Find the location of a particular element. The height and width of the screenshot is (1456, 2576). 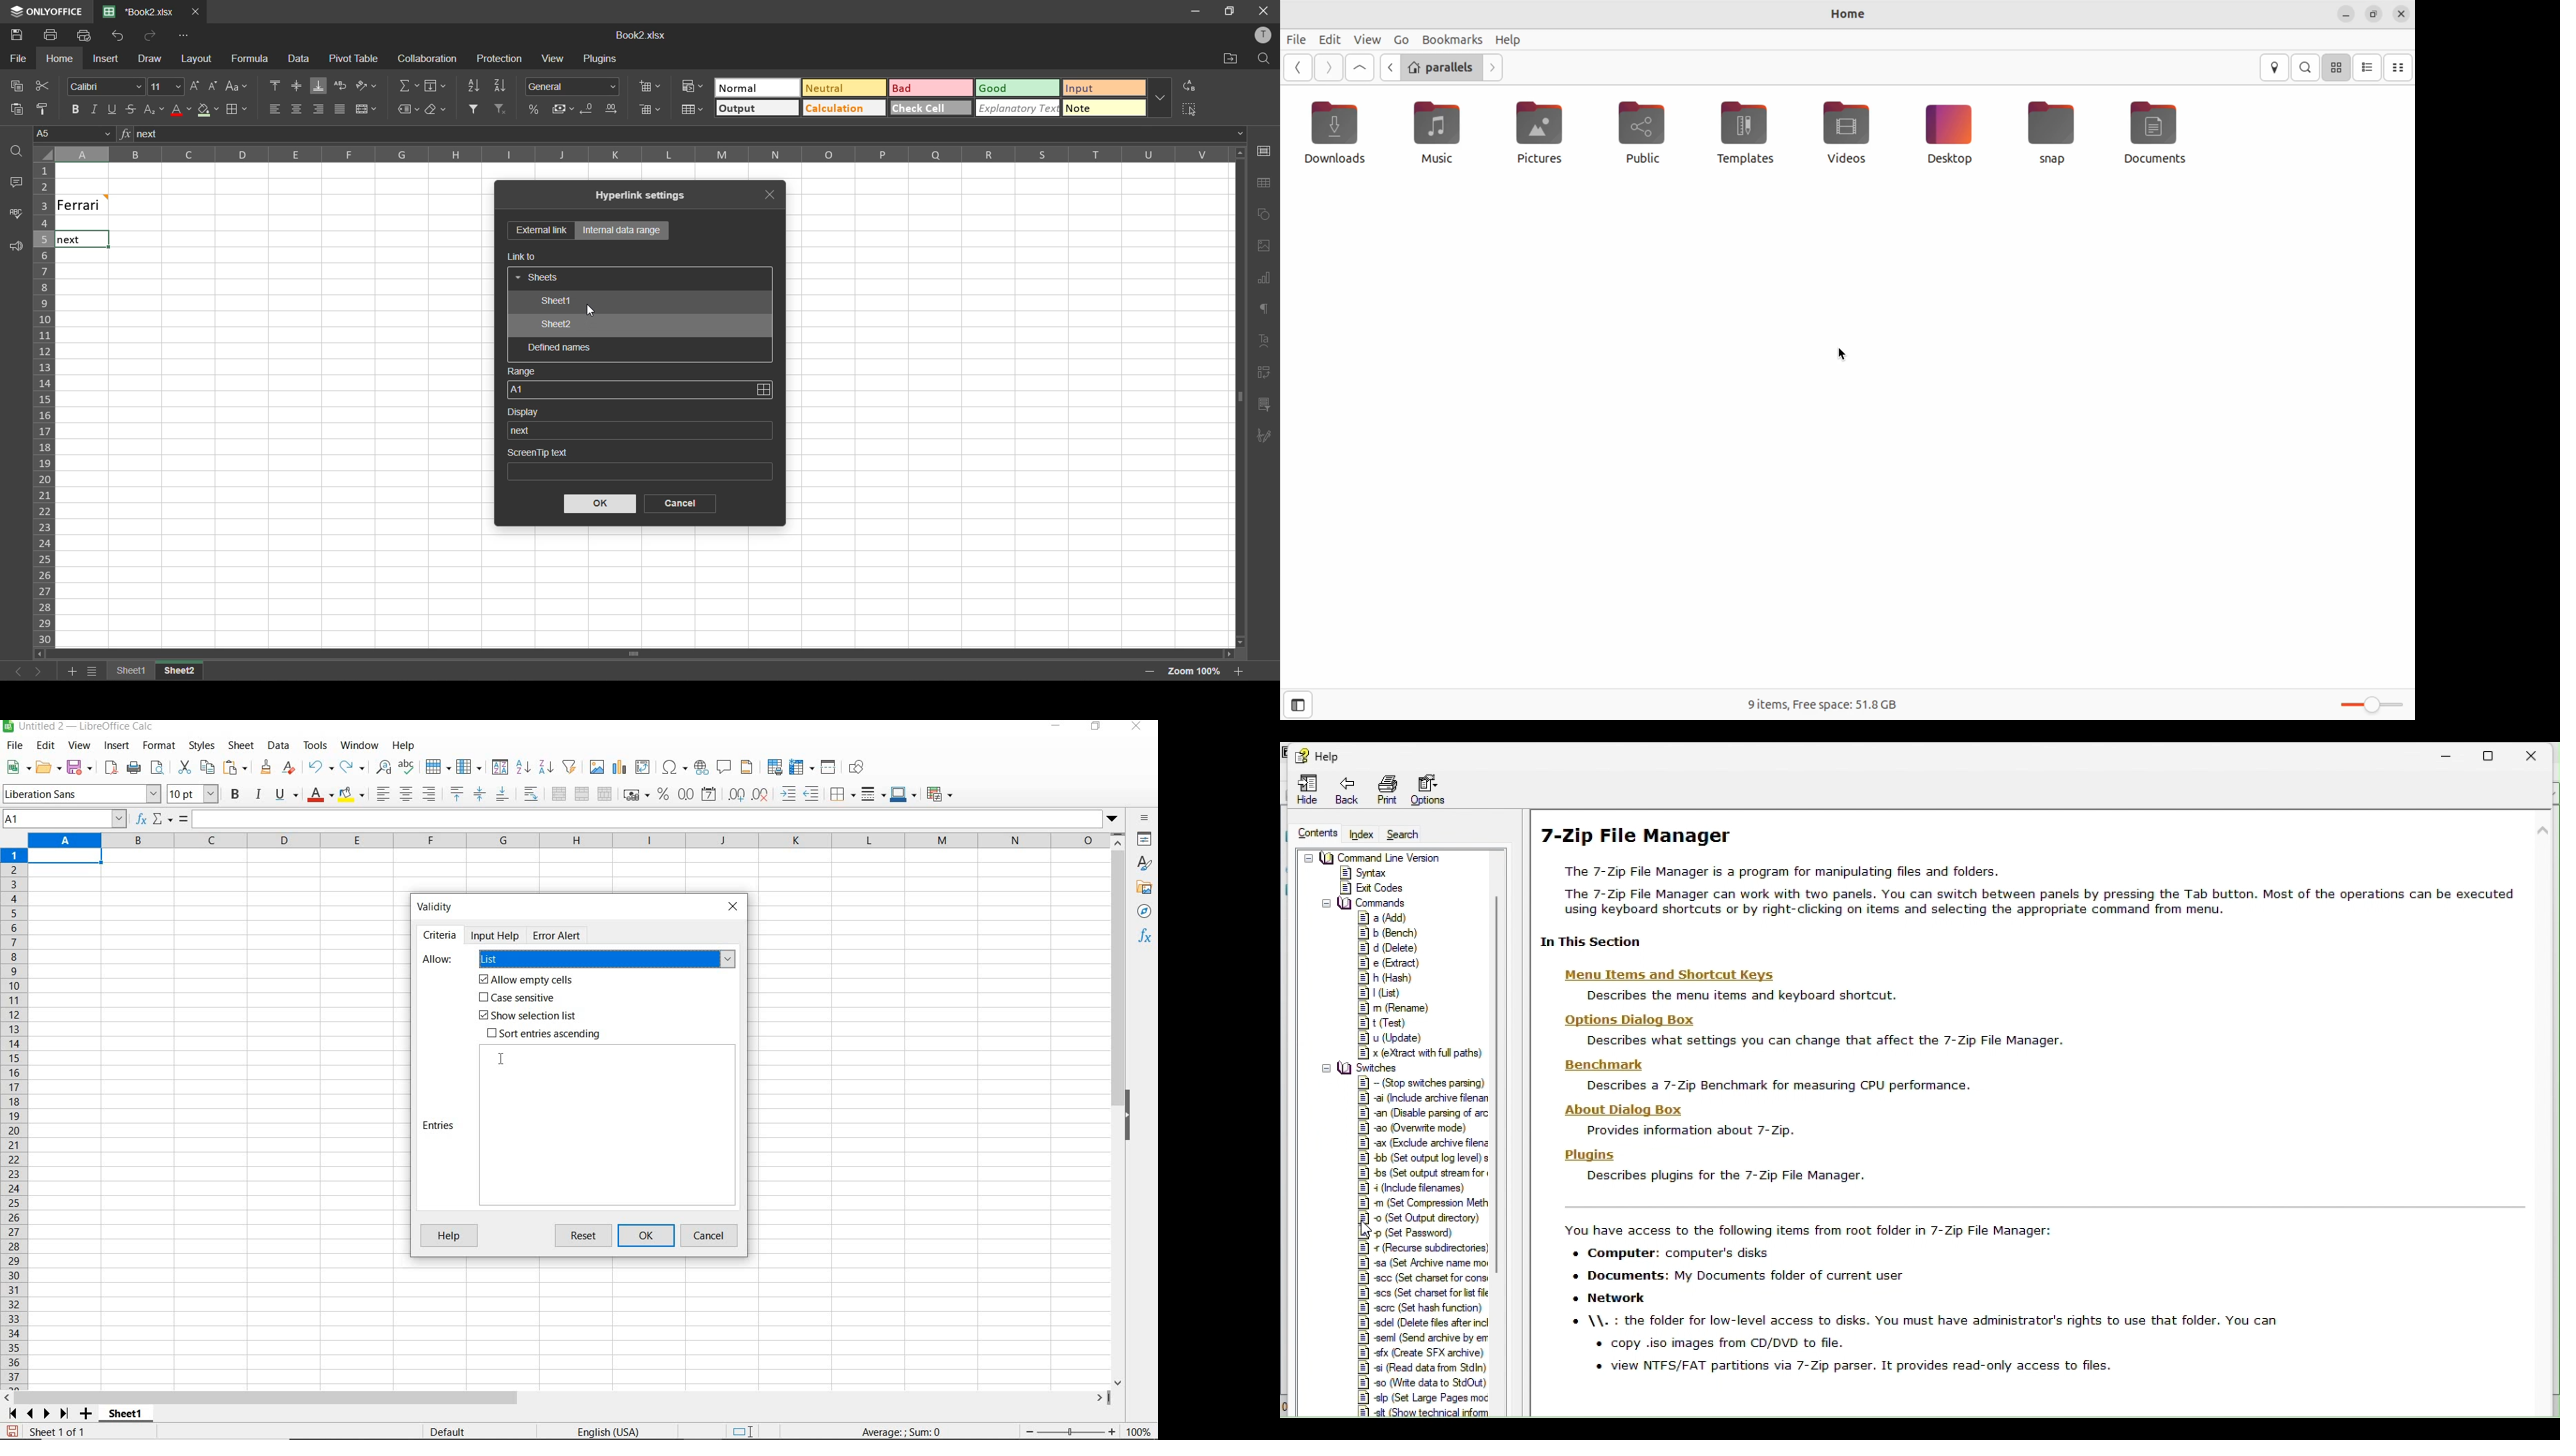

delete decimal place is located at coordinates (761, 794).